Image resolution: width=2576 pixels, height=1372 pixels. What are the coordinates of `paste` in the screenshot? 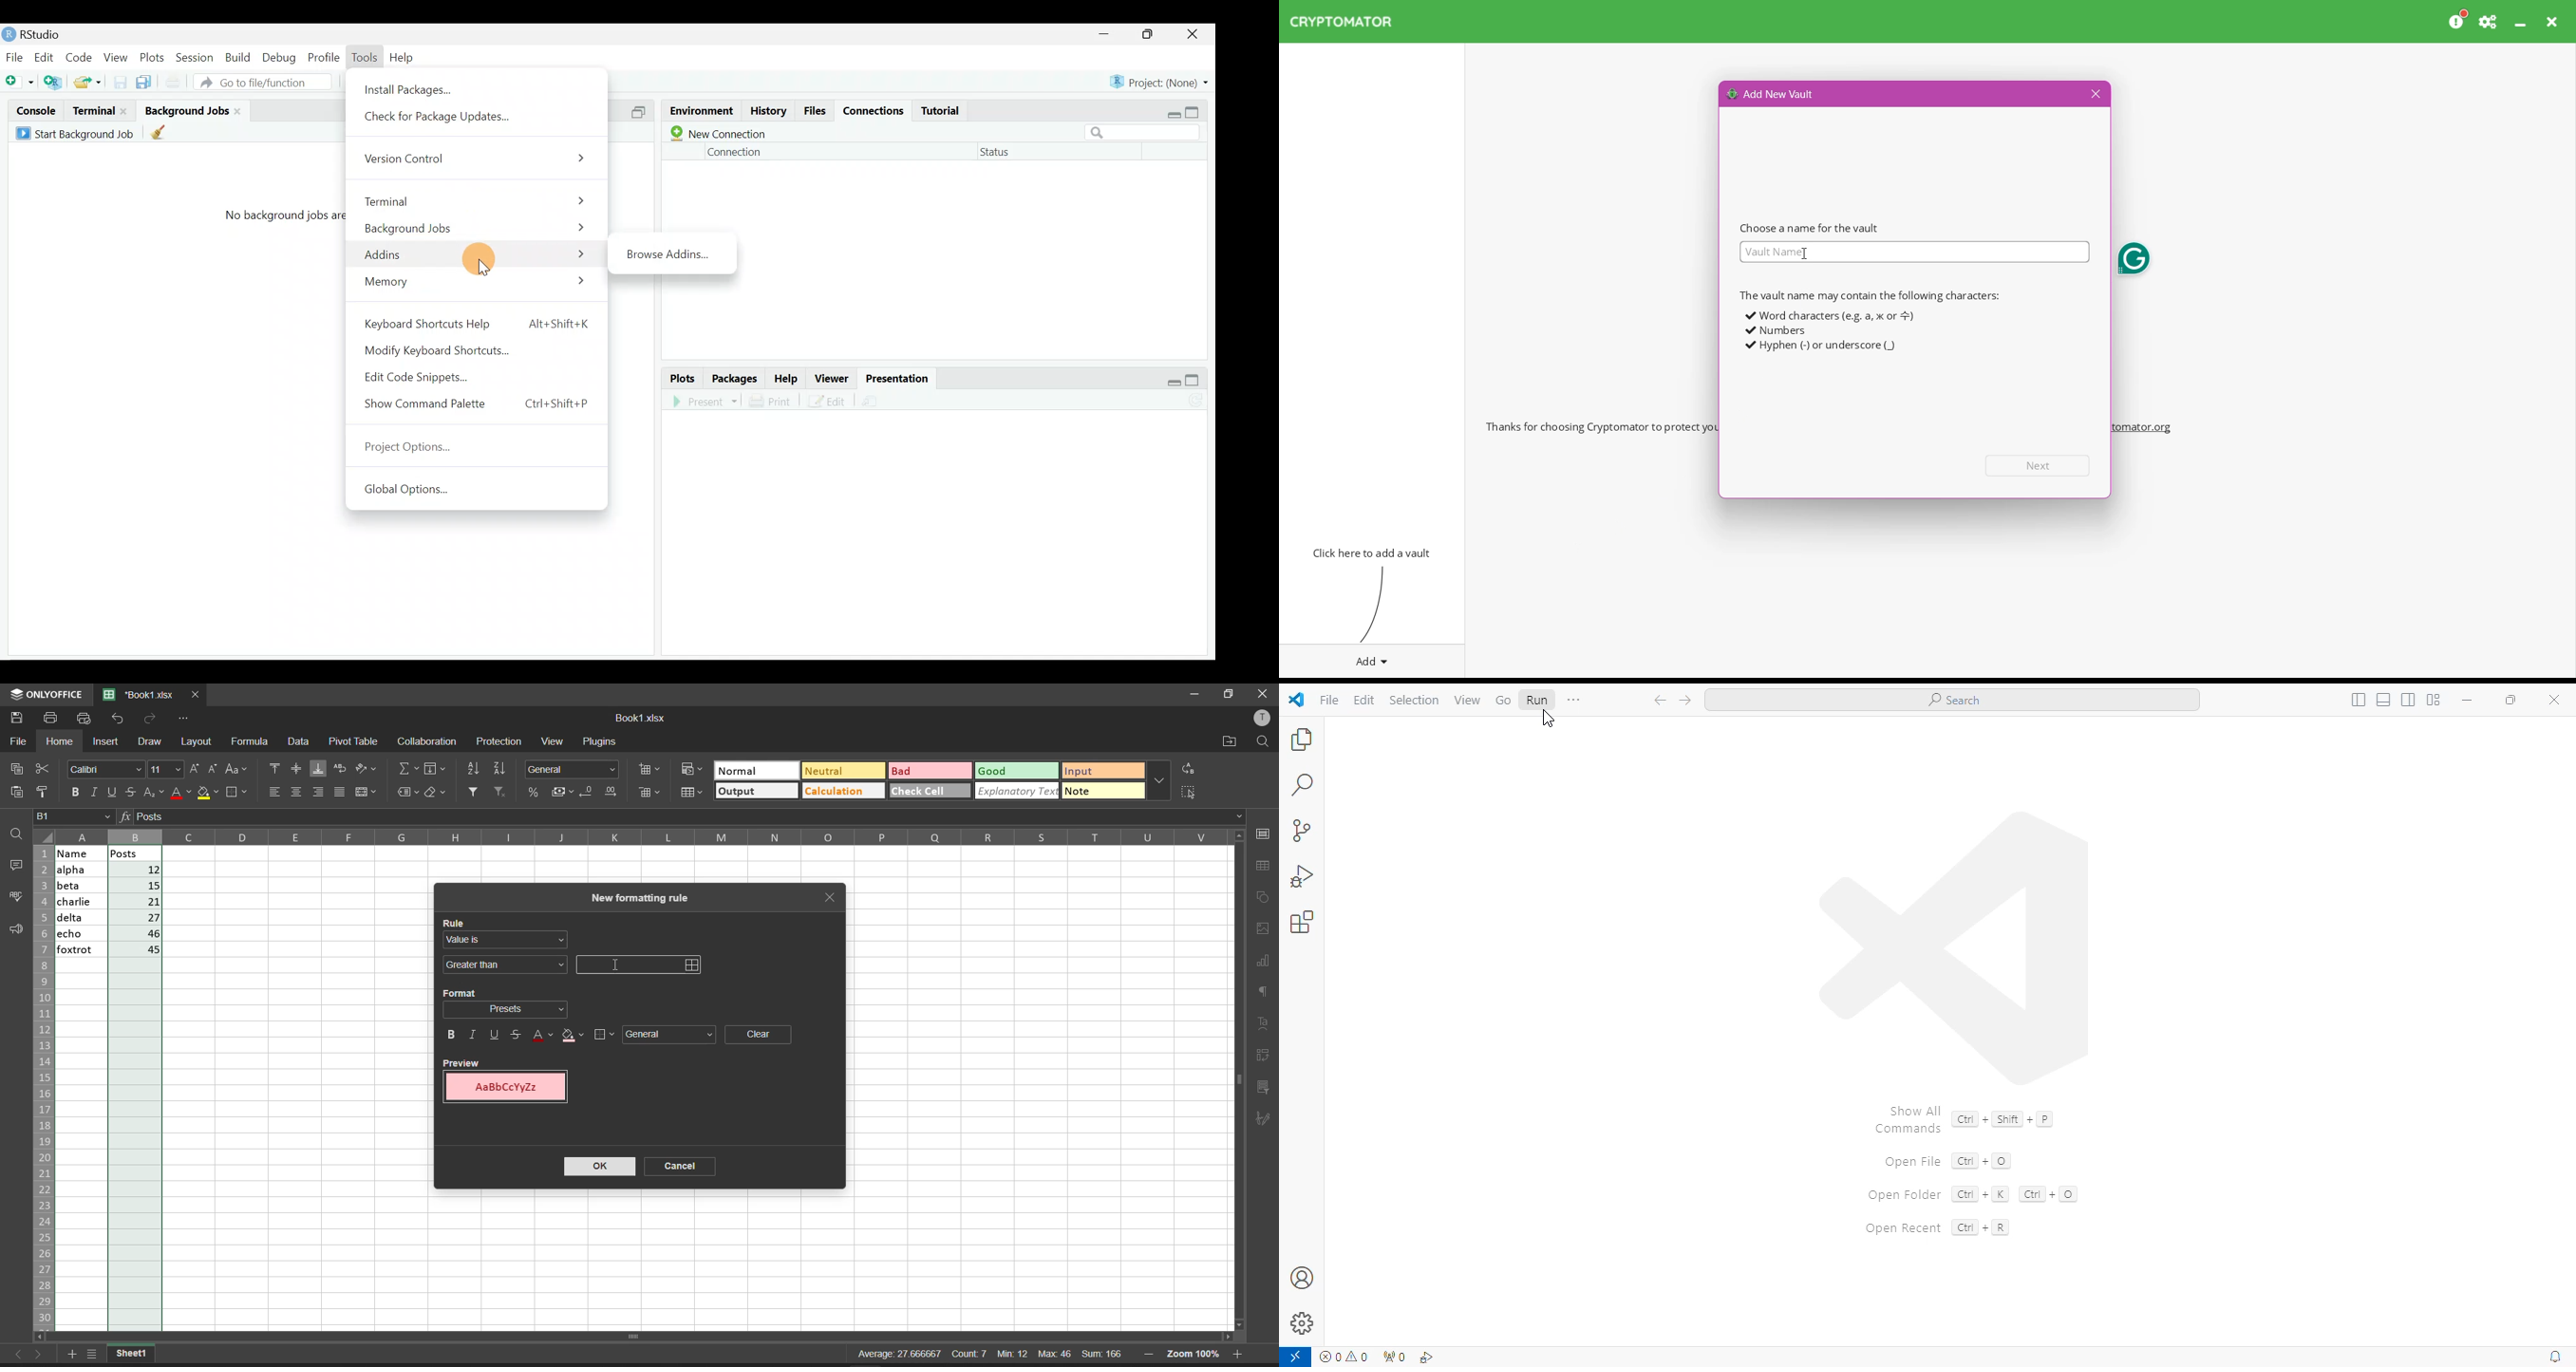 It's located at (17, 793).